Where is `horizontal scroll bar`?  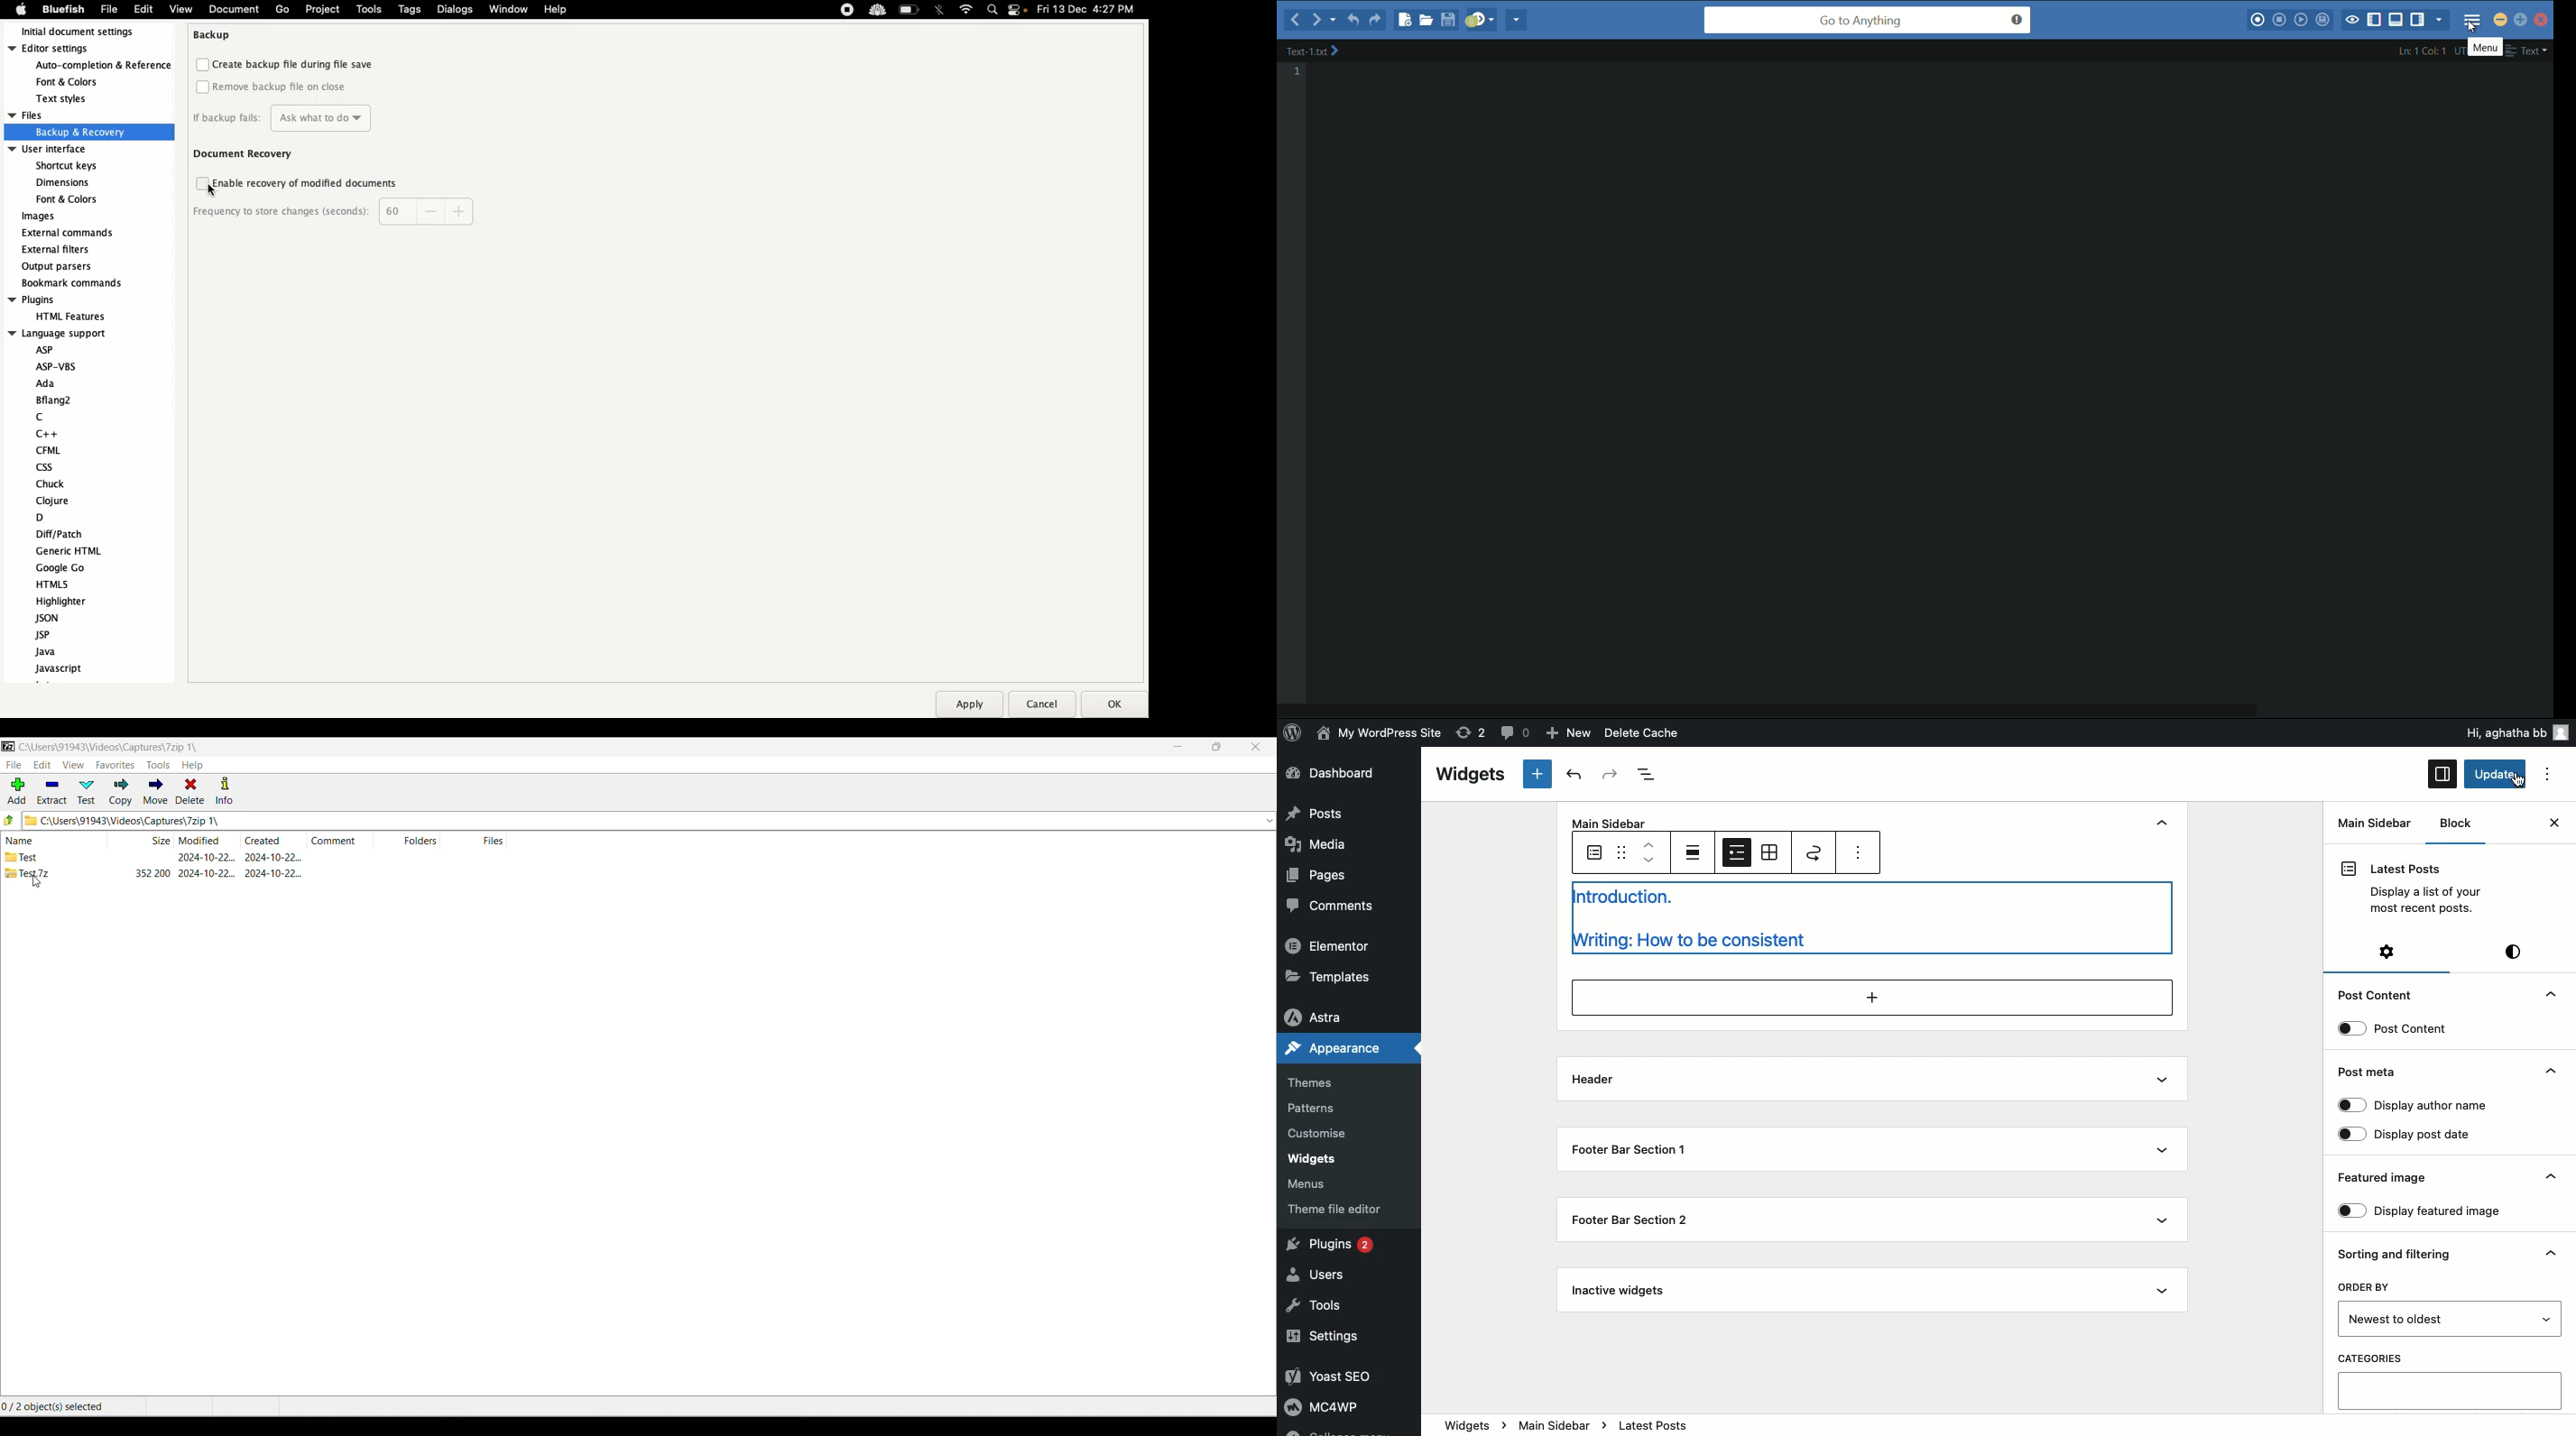
horizontal scroll bar is located at coordinates (1772, 705).